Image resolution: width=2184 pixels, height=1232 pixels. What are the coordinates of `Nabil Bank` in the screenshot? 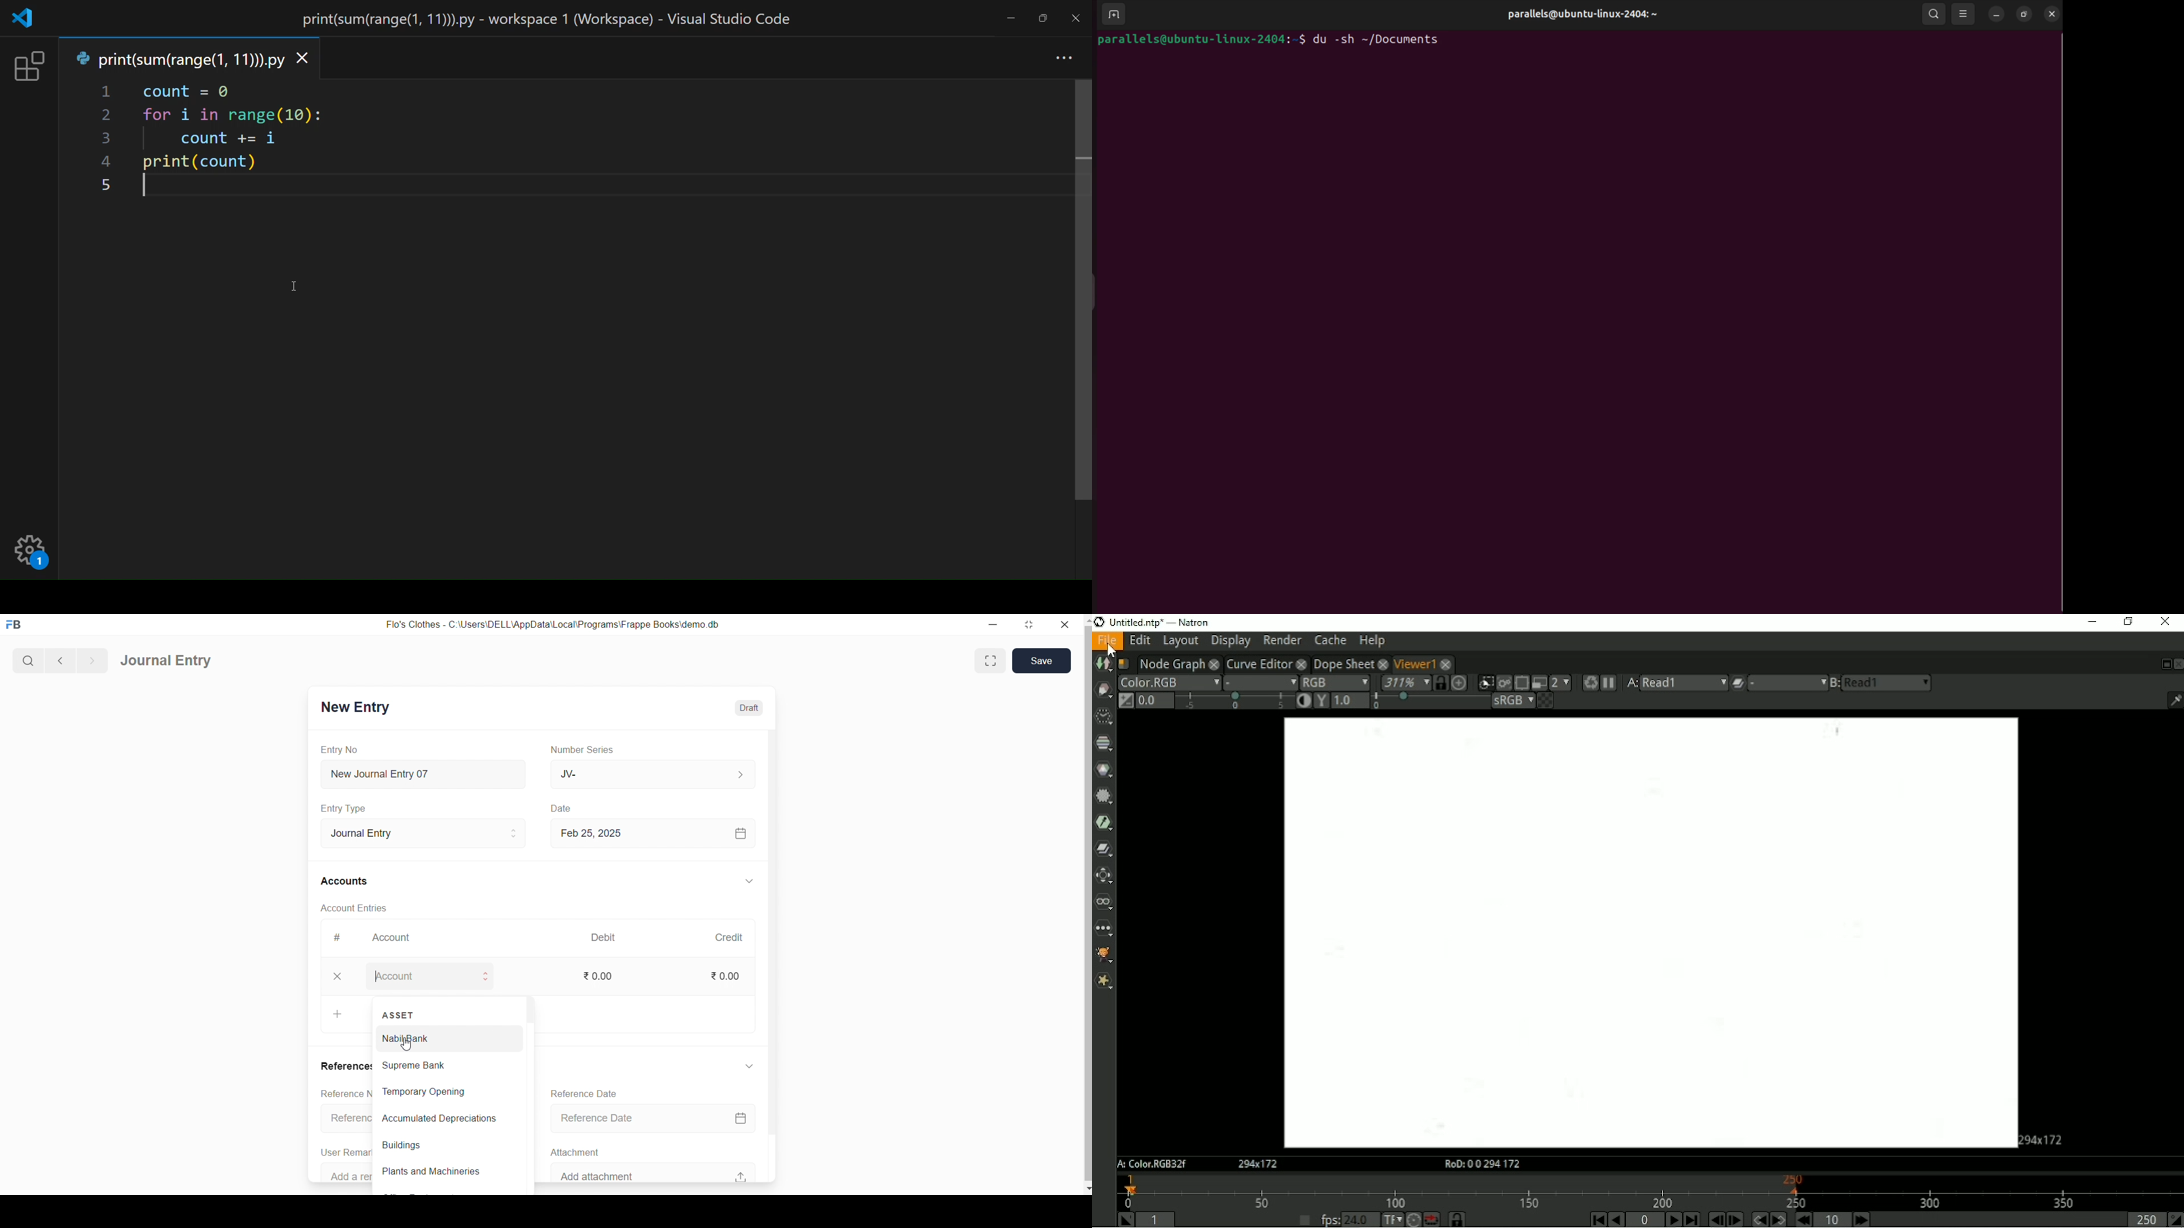 It's located at (443, 1039).